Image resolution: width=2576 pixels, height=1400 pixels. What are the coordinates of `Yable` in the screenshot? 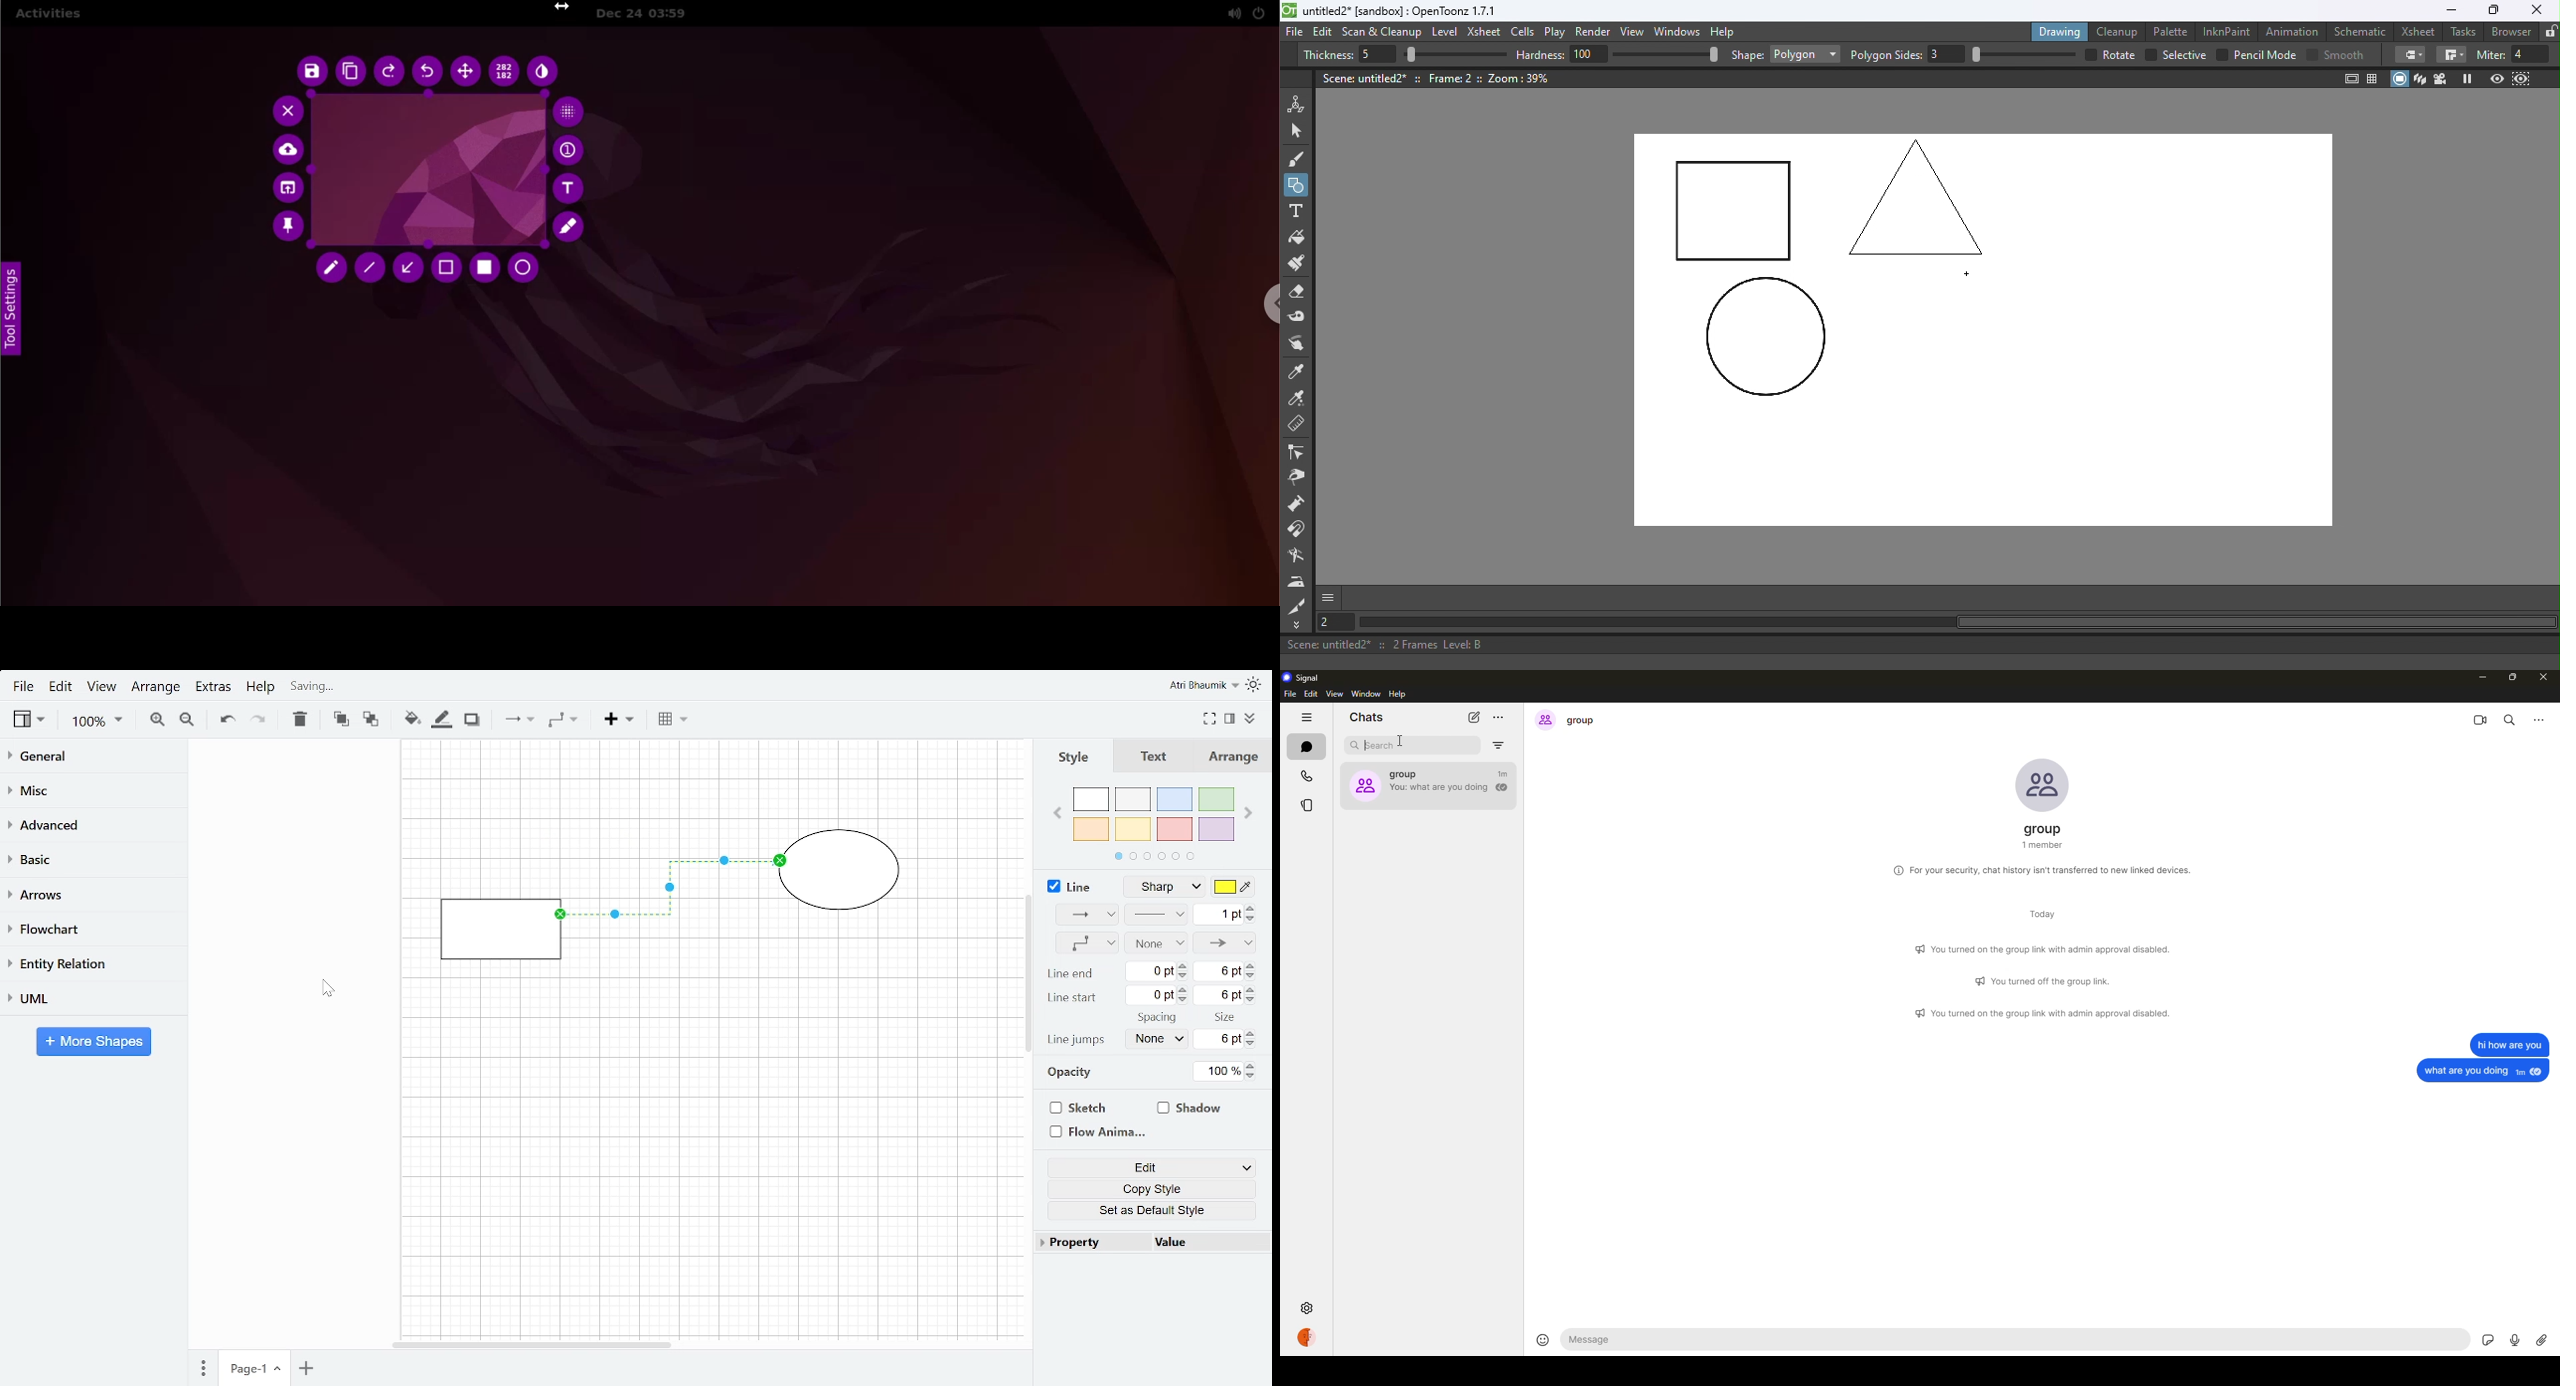 It's located at (672, 721).